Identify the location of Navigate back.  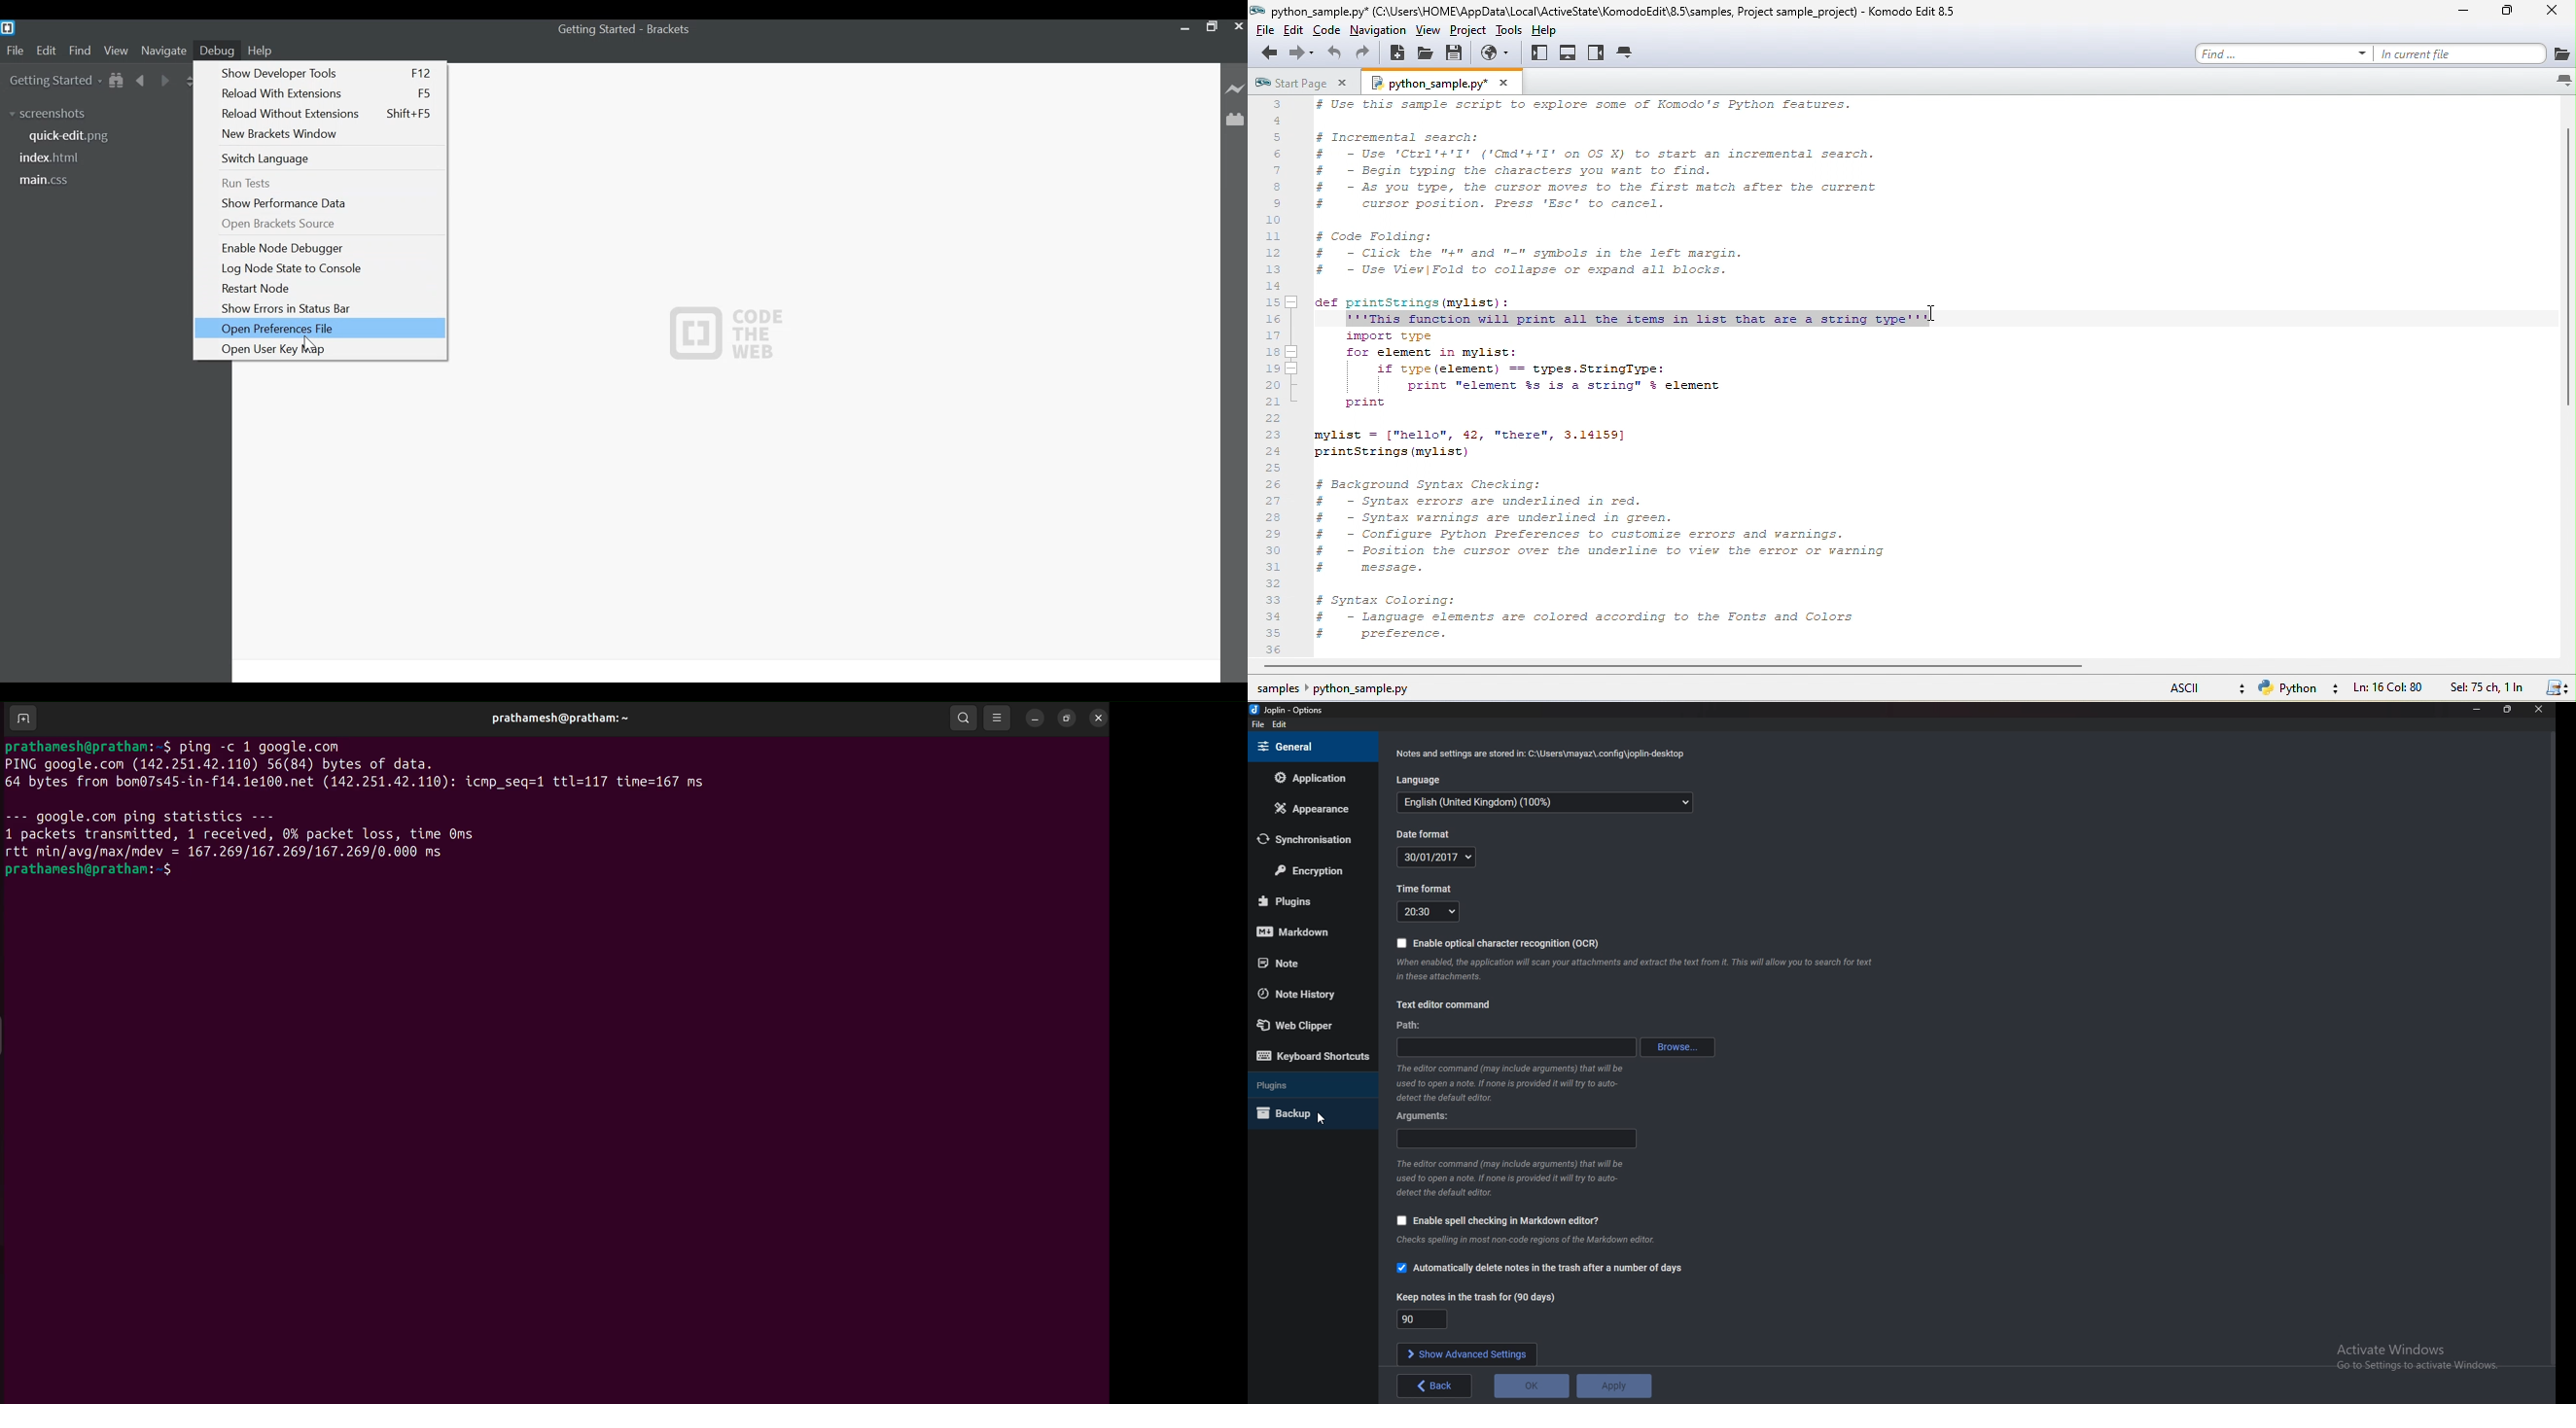
(142, 80).